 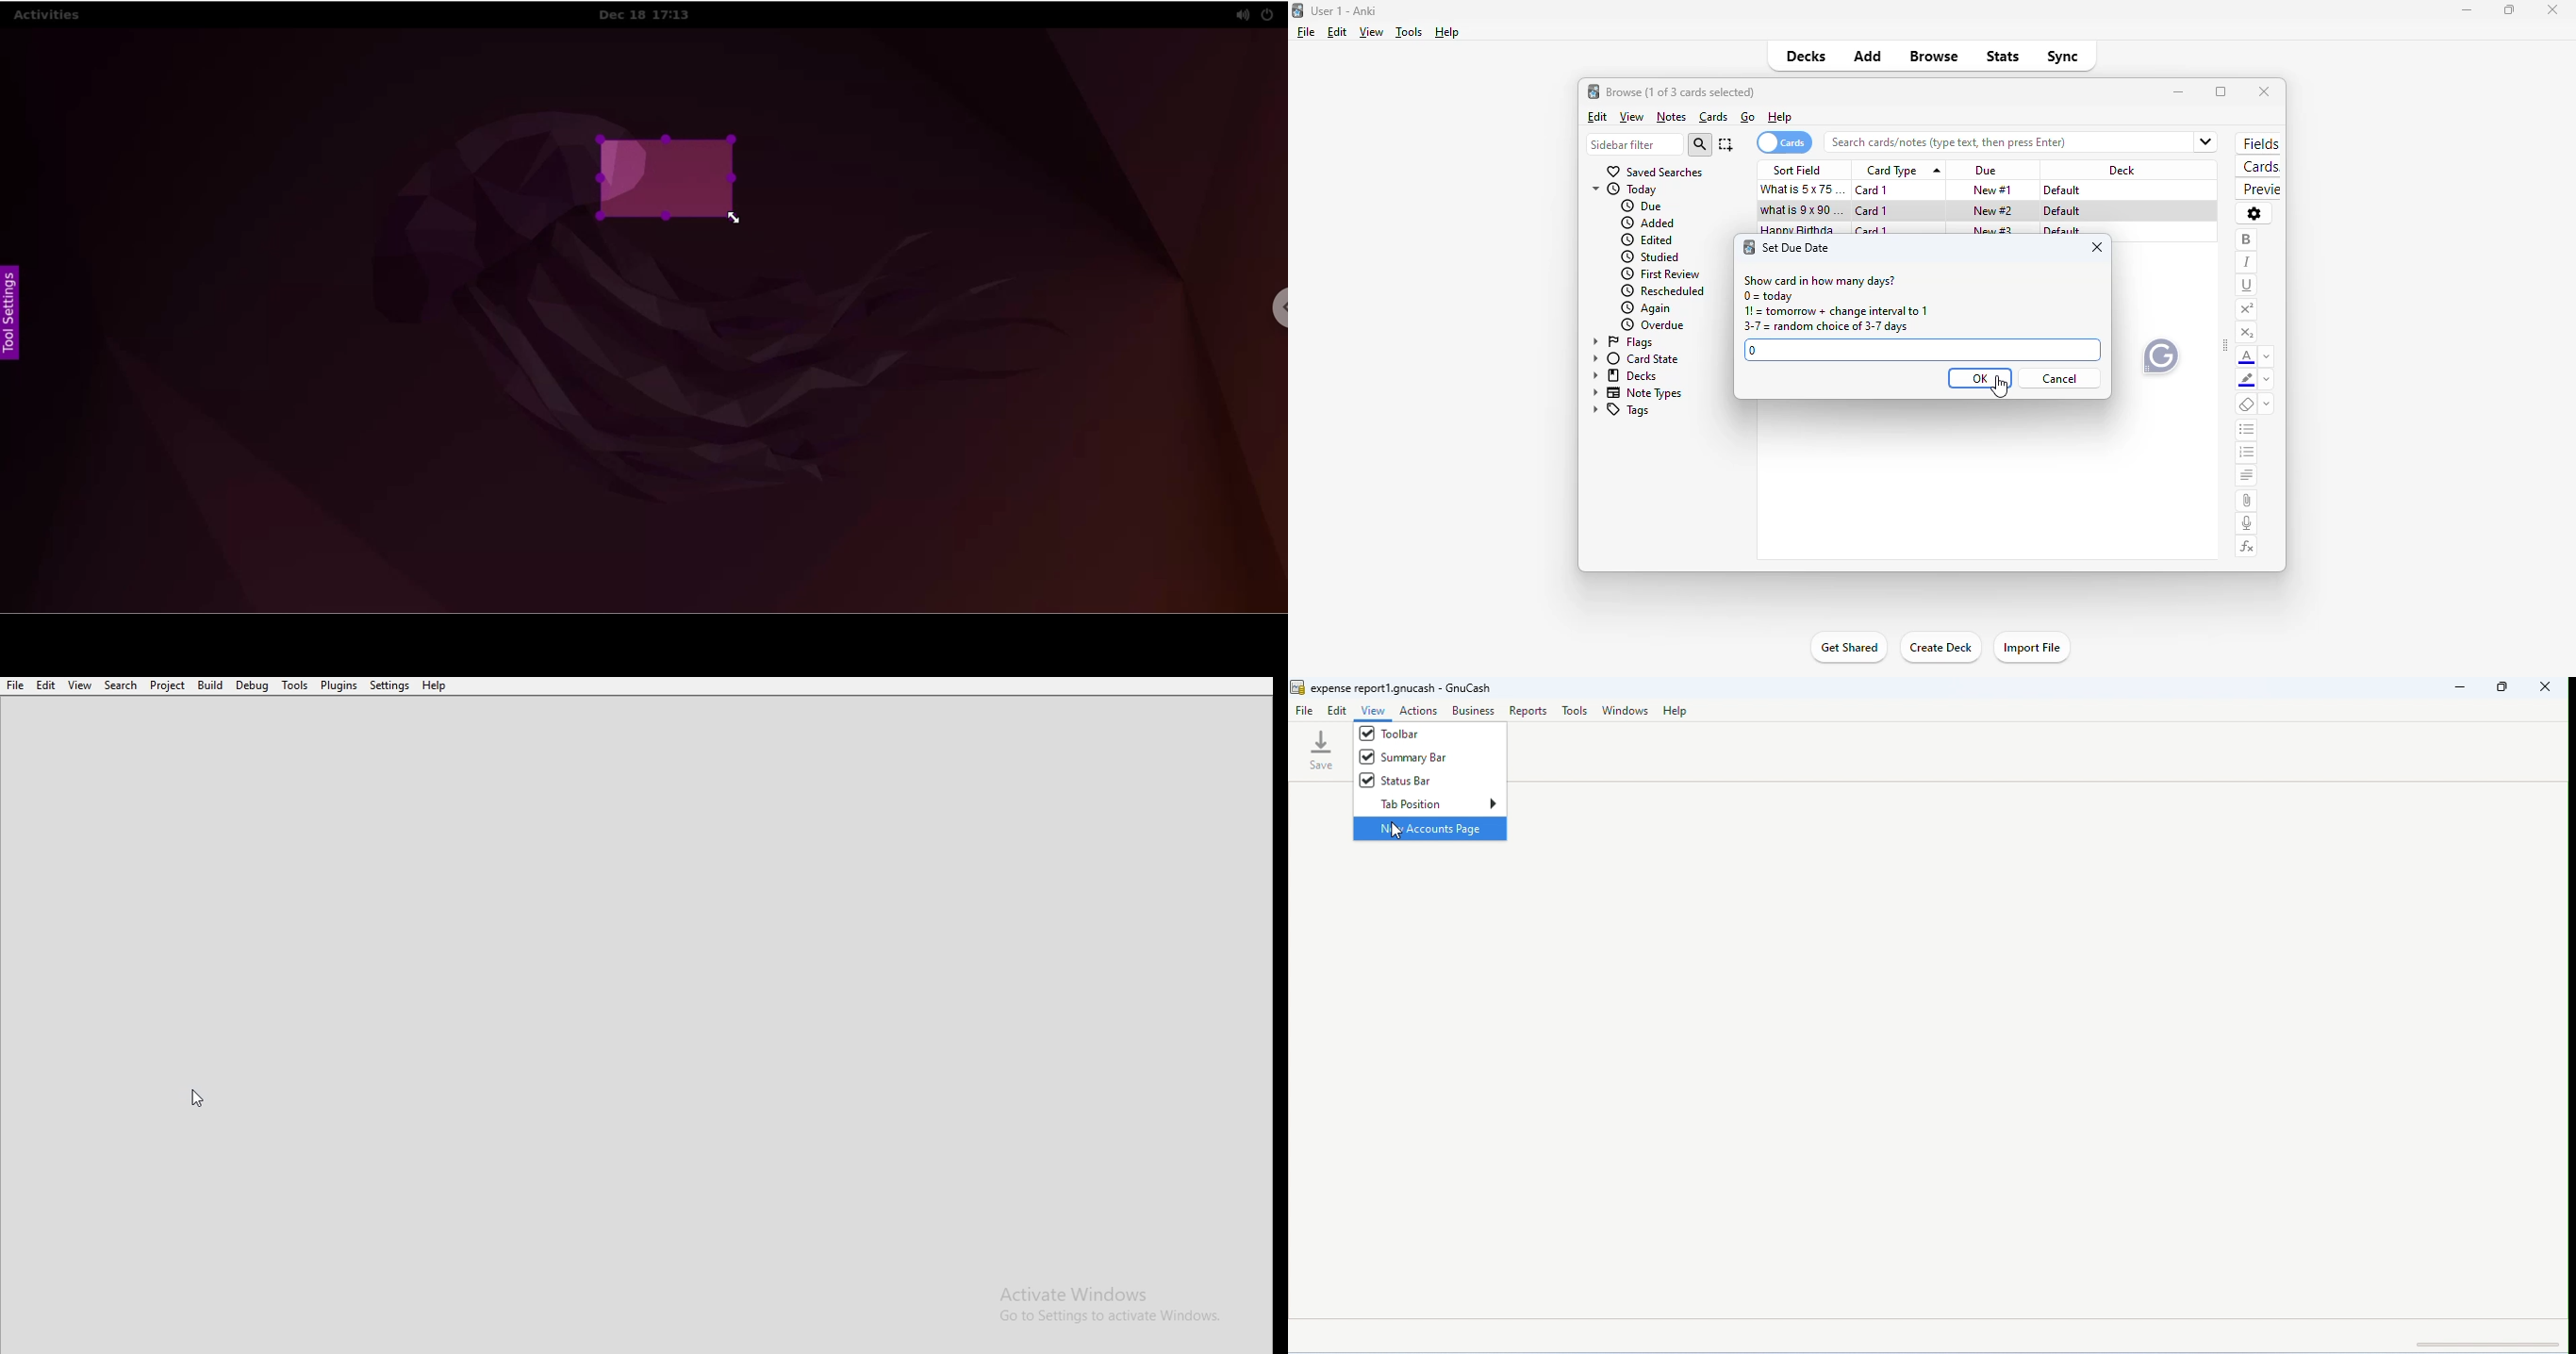 I want to click on close, so click(x=2098, y=248).